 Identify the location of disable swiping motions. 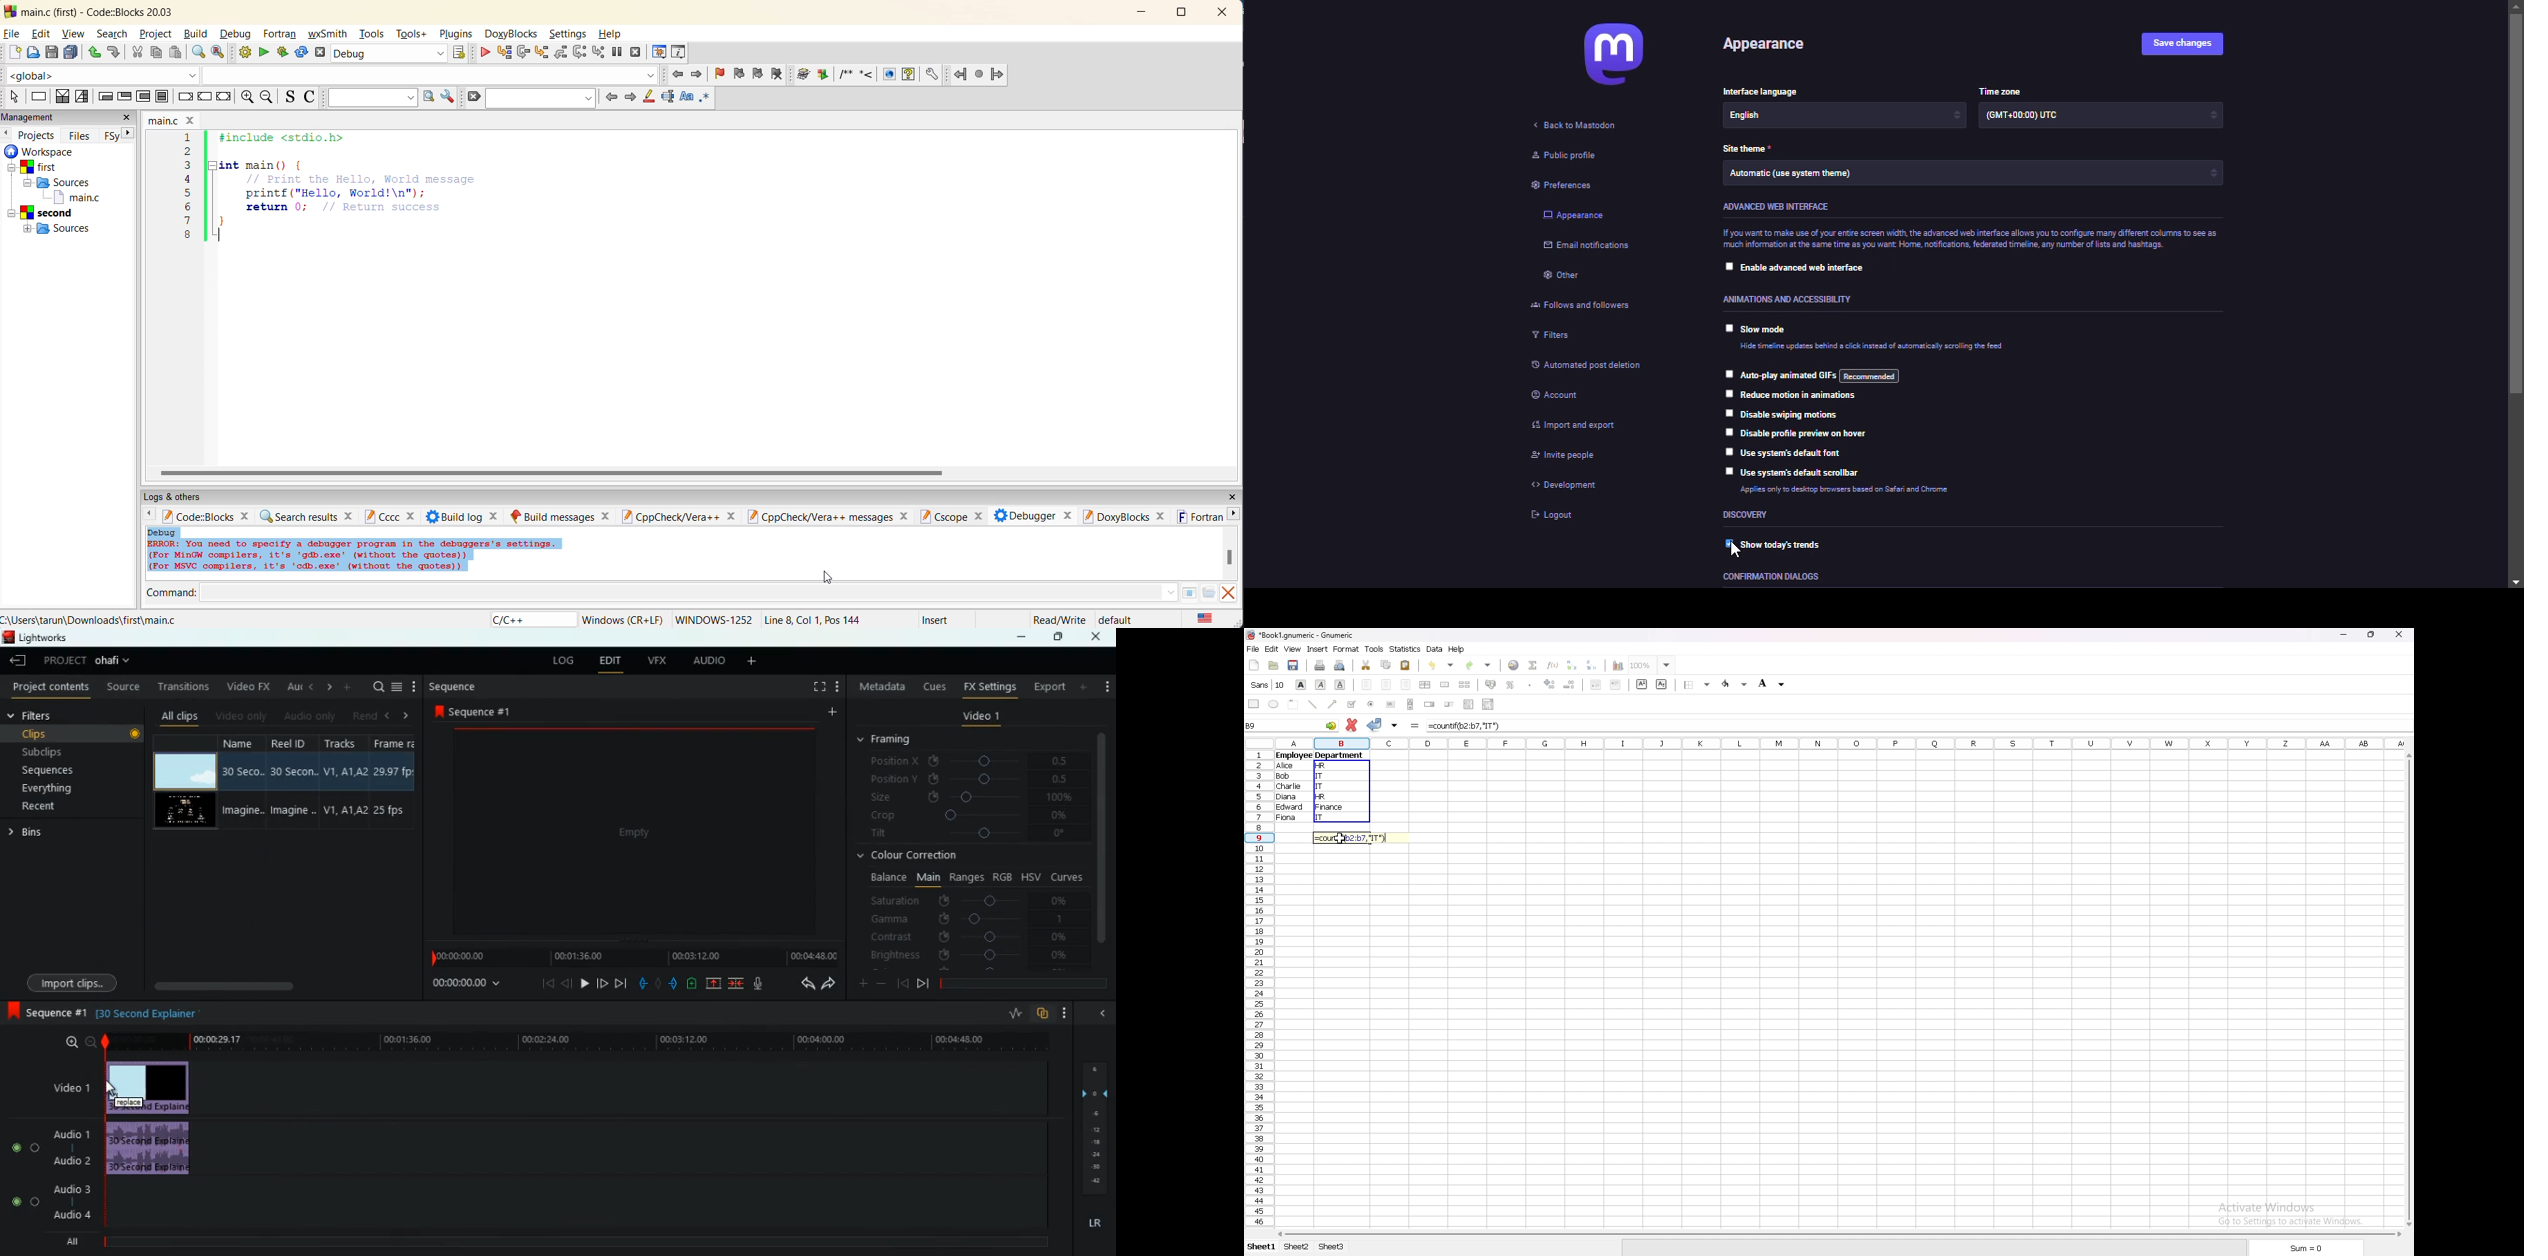
(1792, 415).